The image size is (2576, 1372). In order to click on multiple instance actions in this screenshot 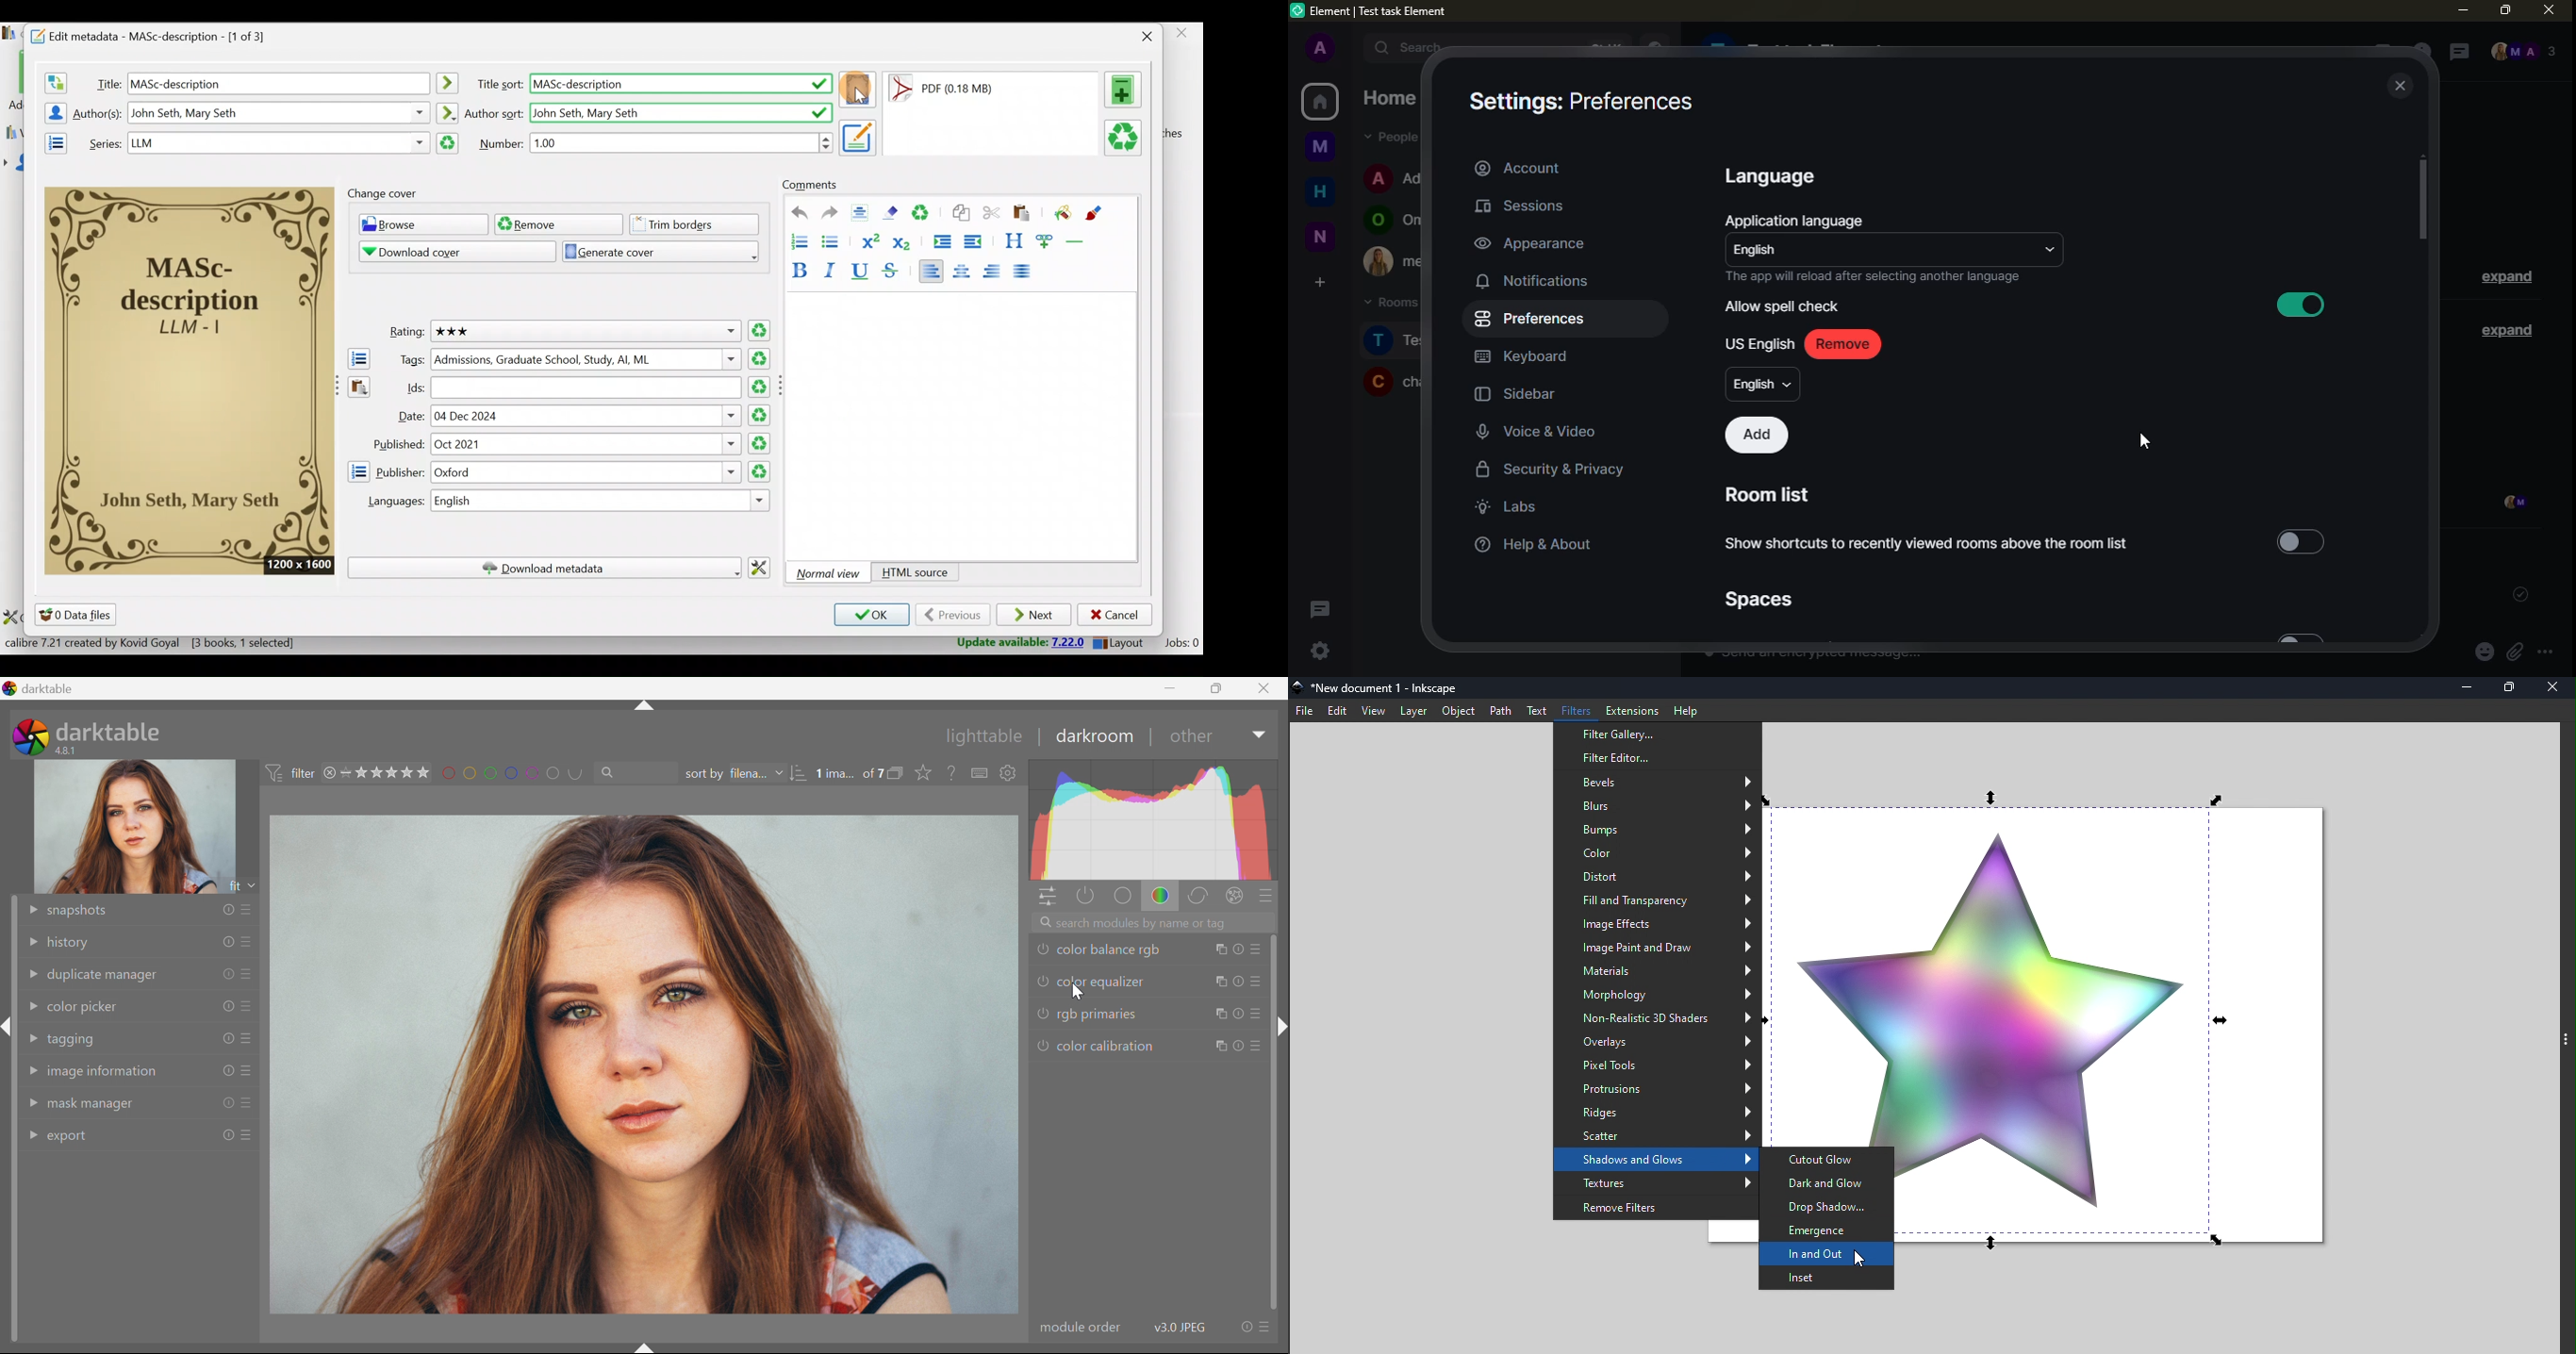, I will do `click(1218, 984)`.